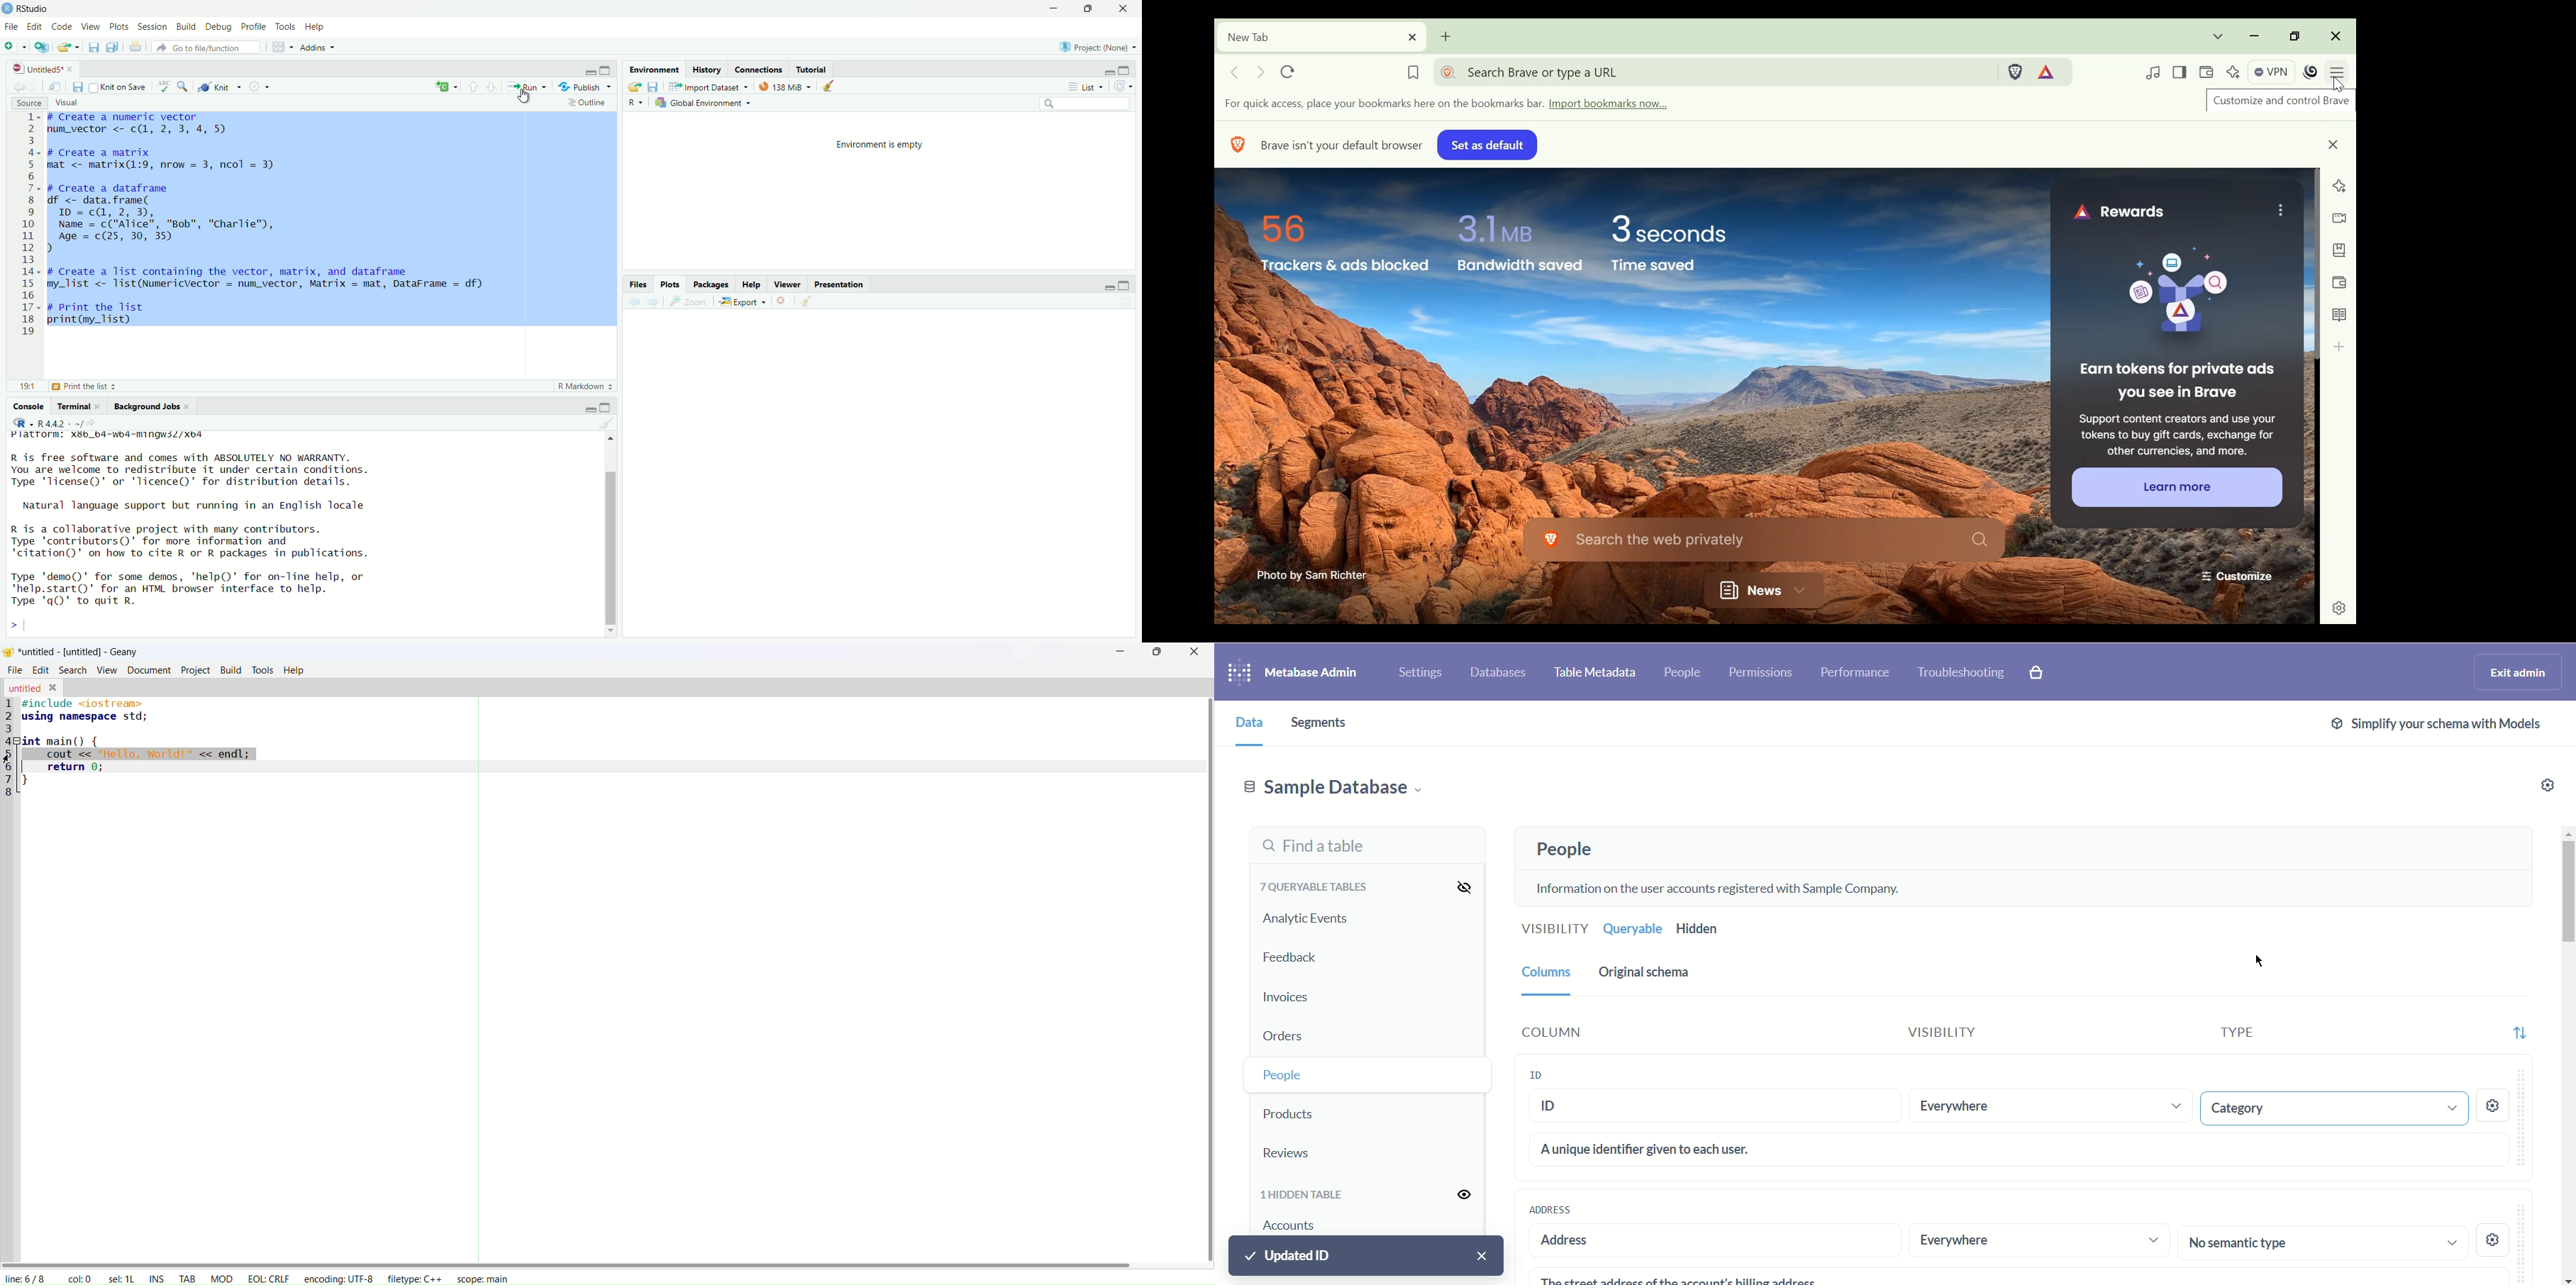 The width and height of the screenshot is (2576, 1288). I want to click on Plots, so click(672, 284).